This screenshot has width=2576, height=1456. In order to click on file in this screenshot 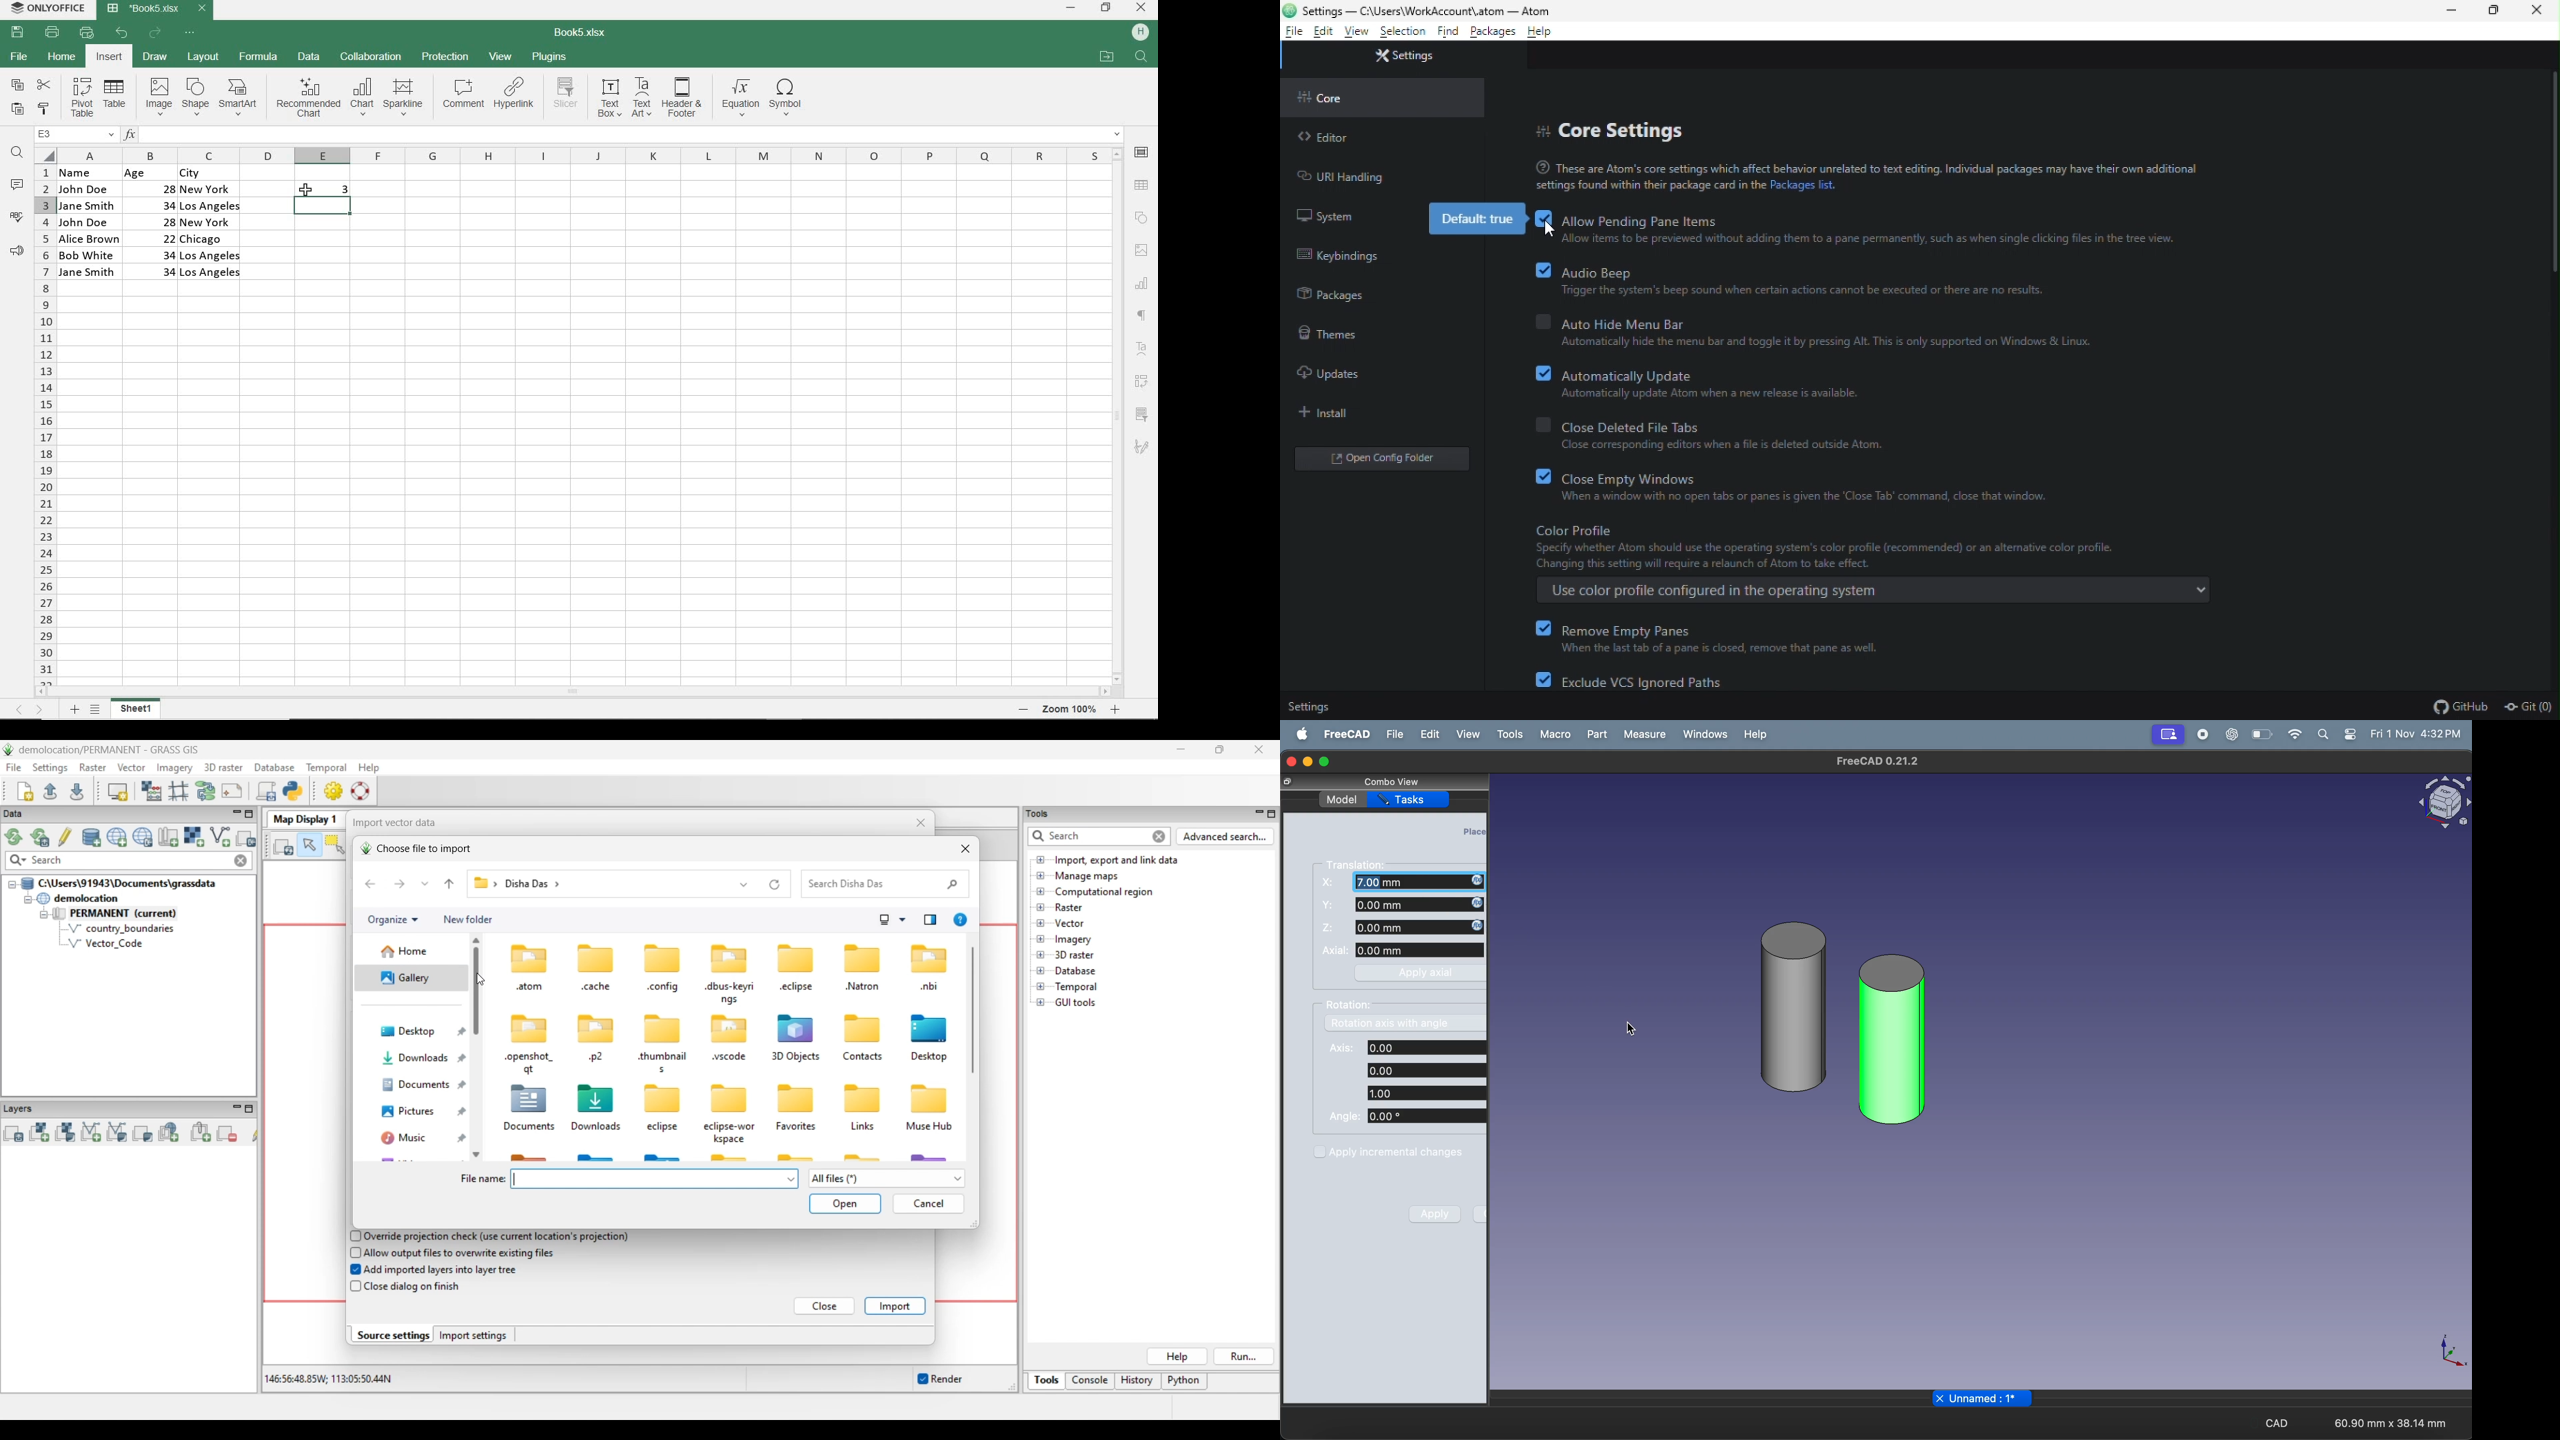, I will do `click(1392, 734)`.